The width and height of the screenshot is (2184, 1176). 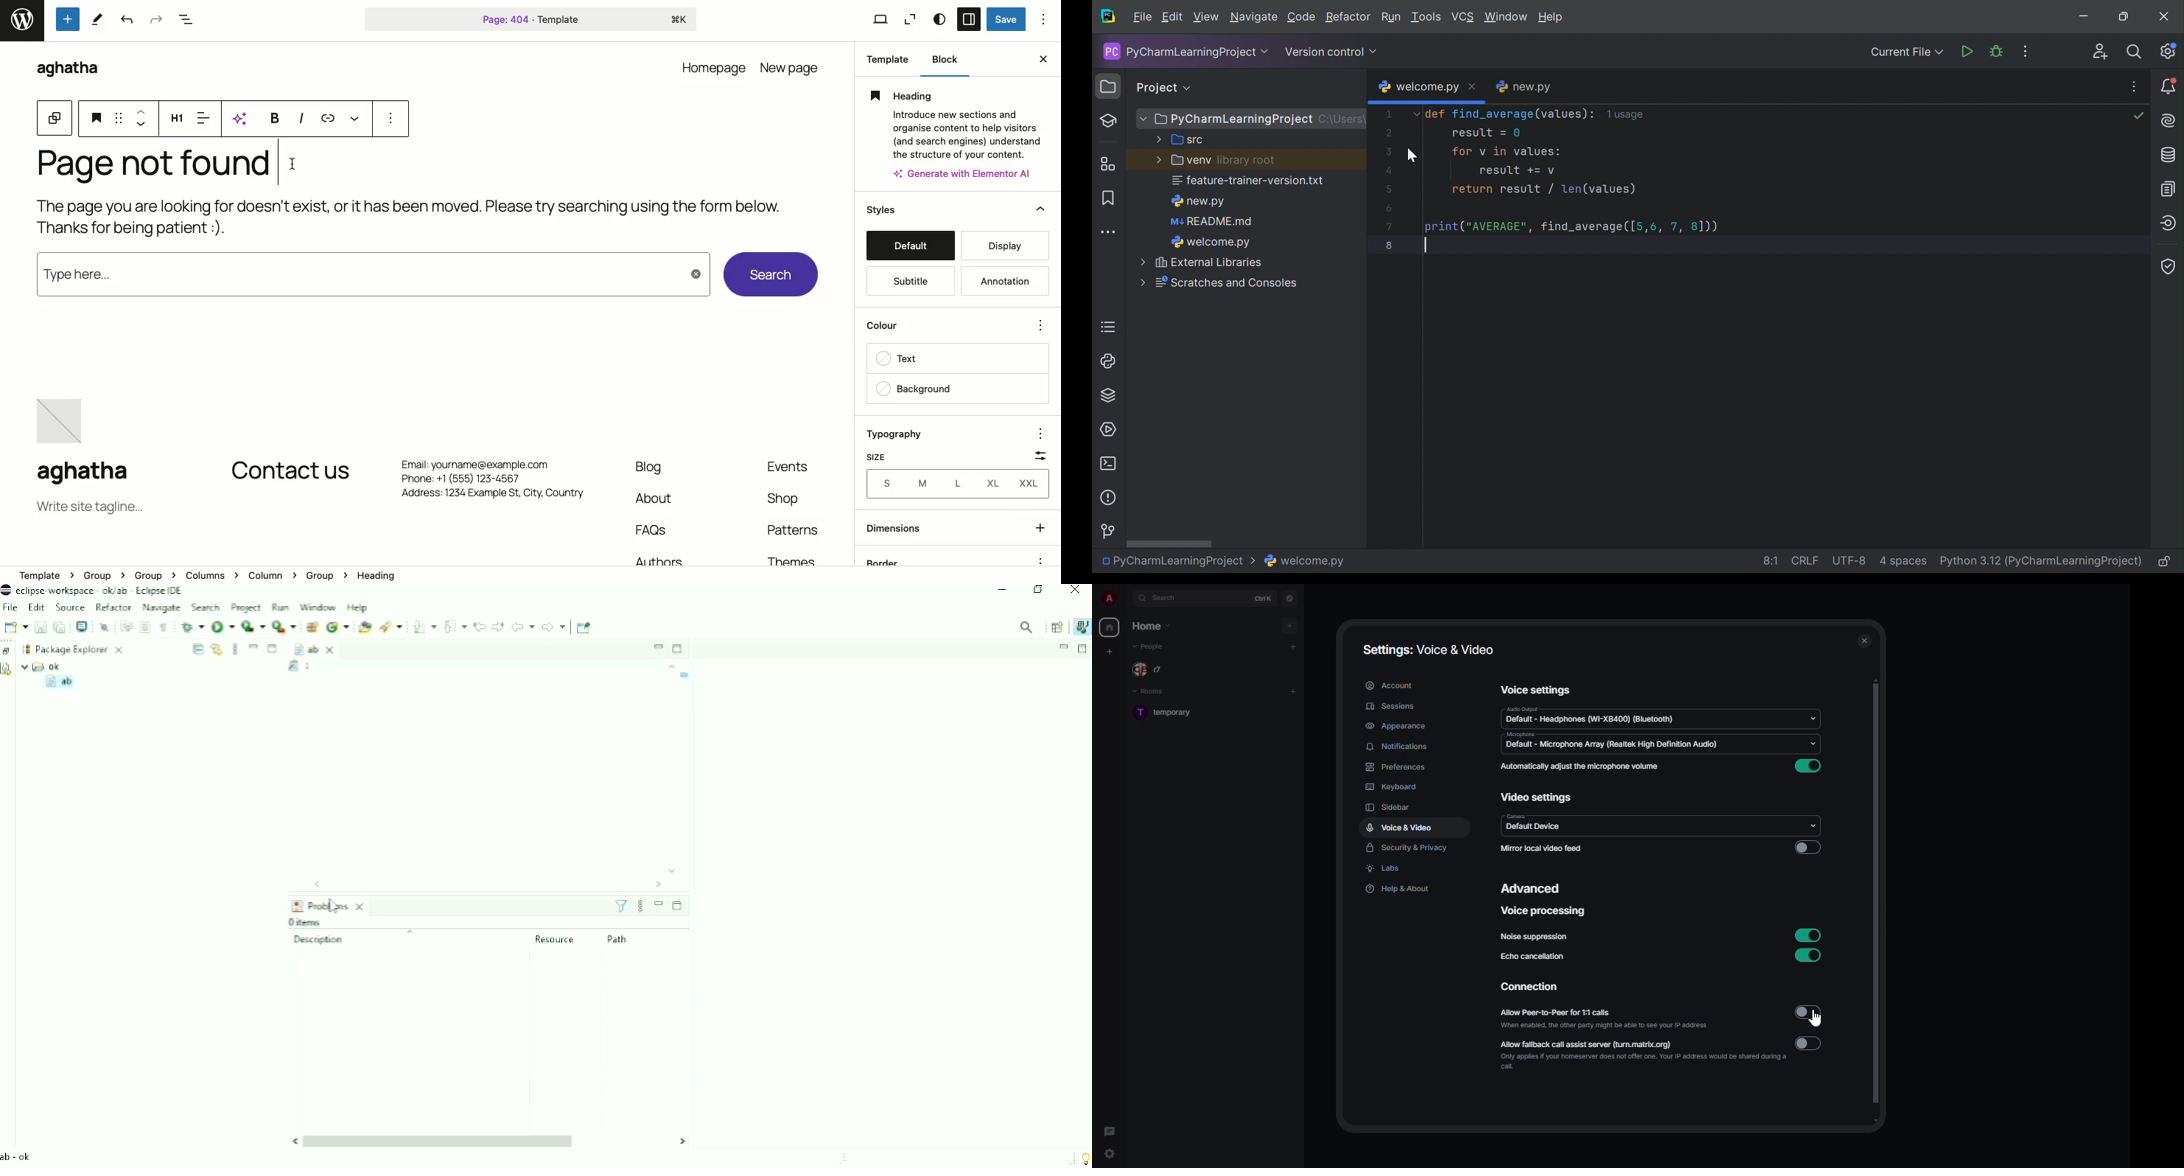 I want to click on allow fallback call assist server, so click(x=1643, y=1056).